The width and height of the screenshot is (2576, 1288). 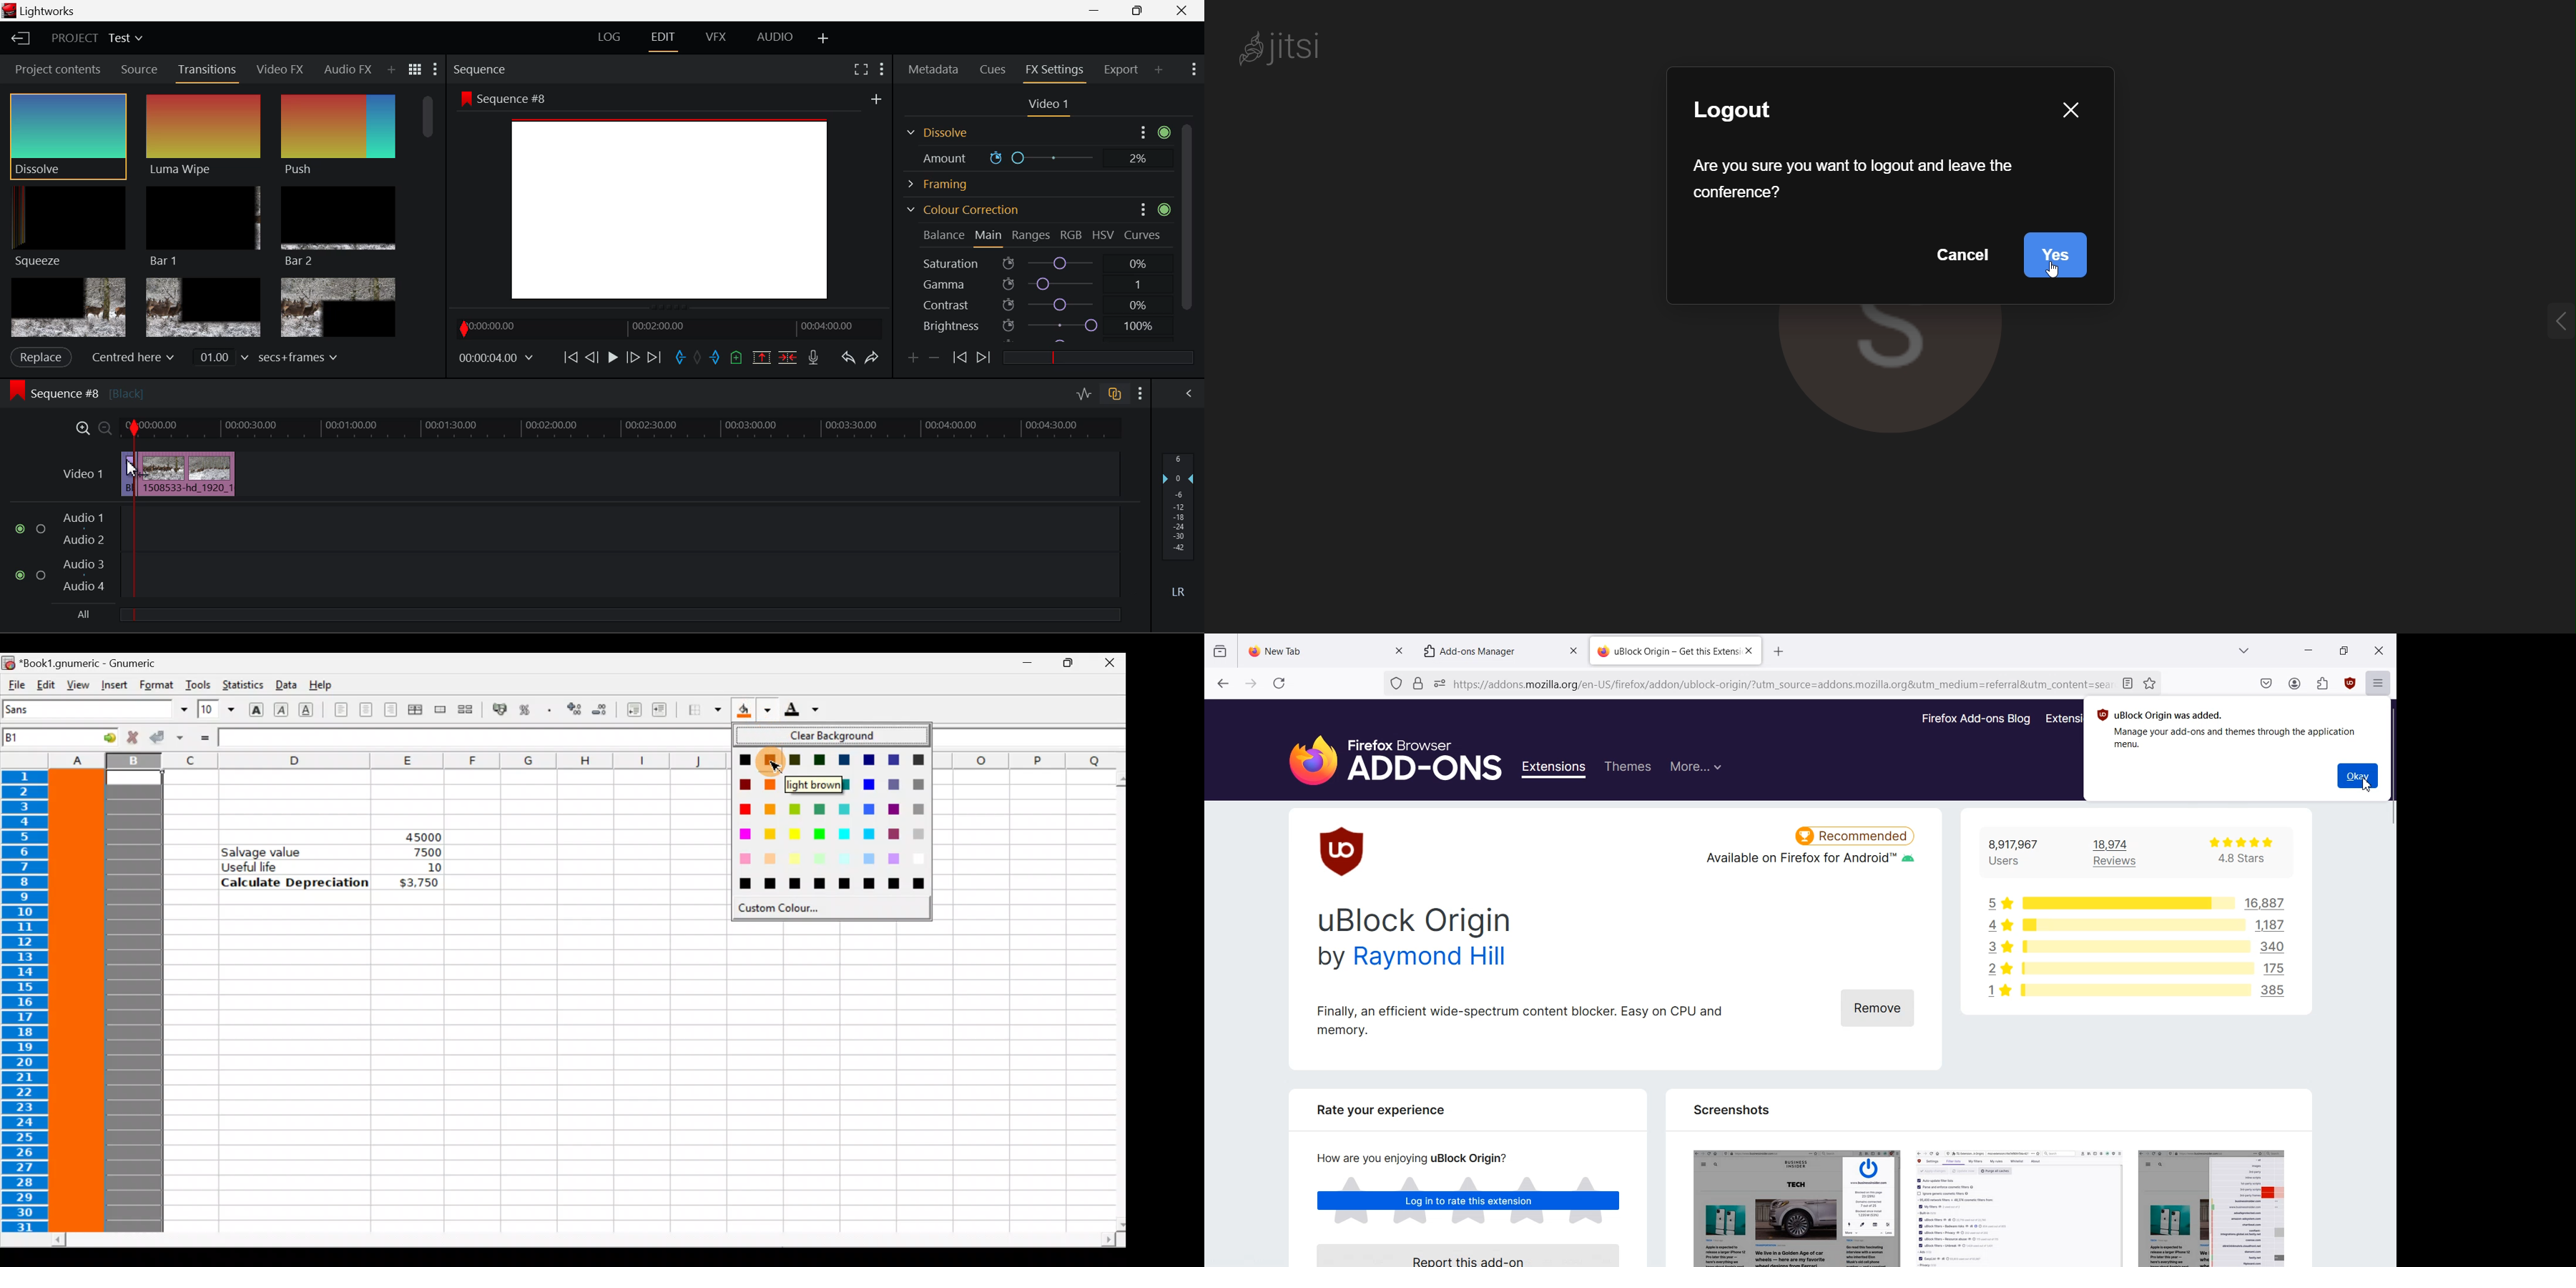 What do you see at coordinates (198, 685) in the screenshot?
I see `Tools` at bounding box center [198, 685].